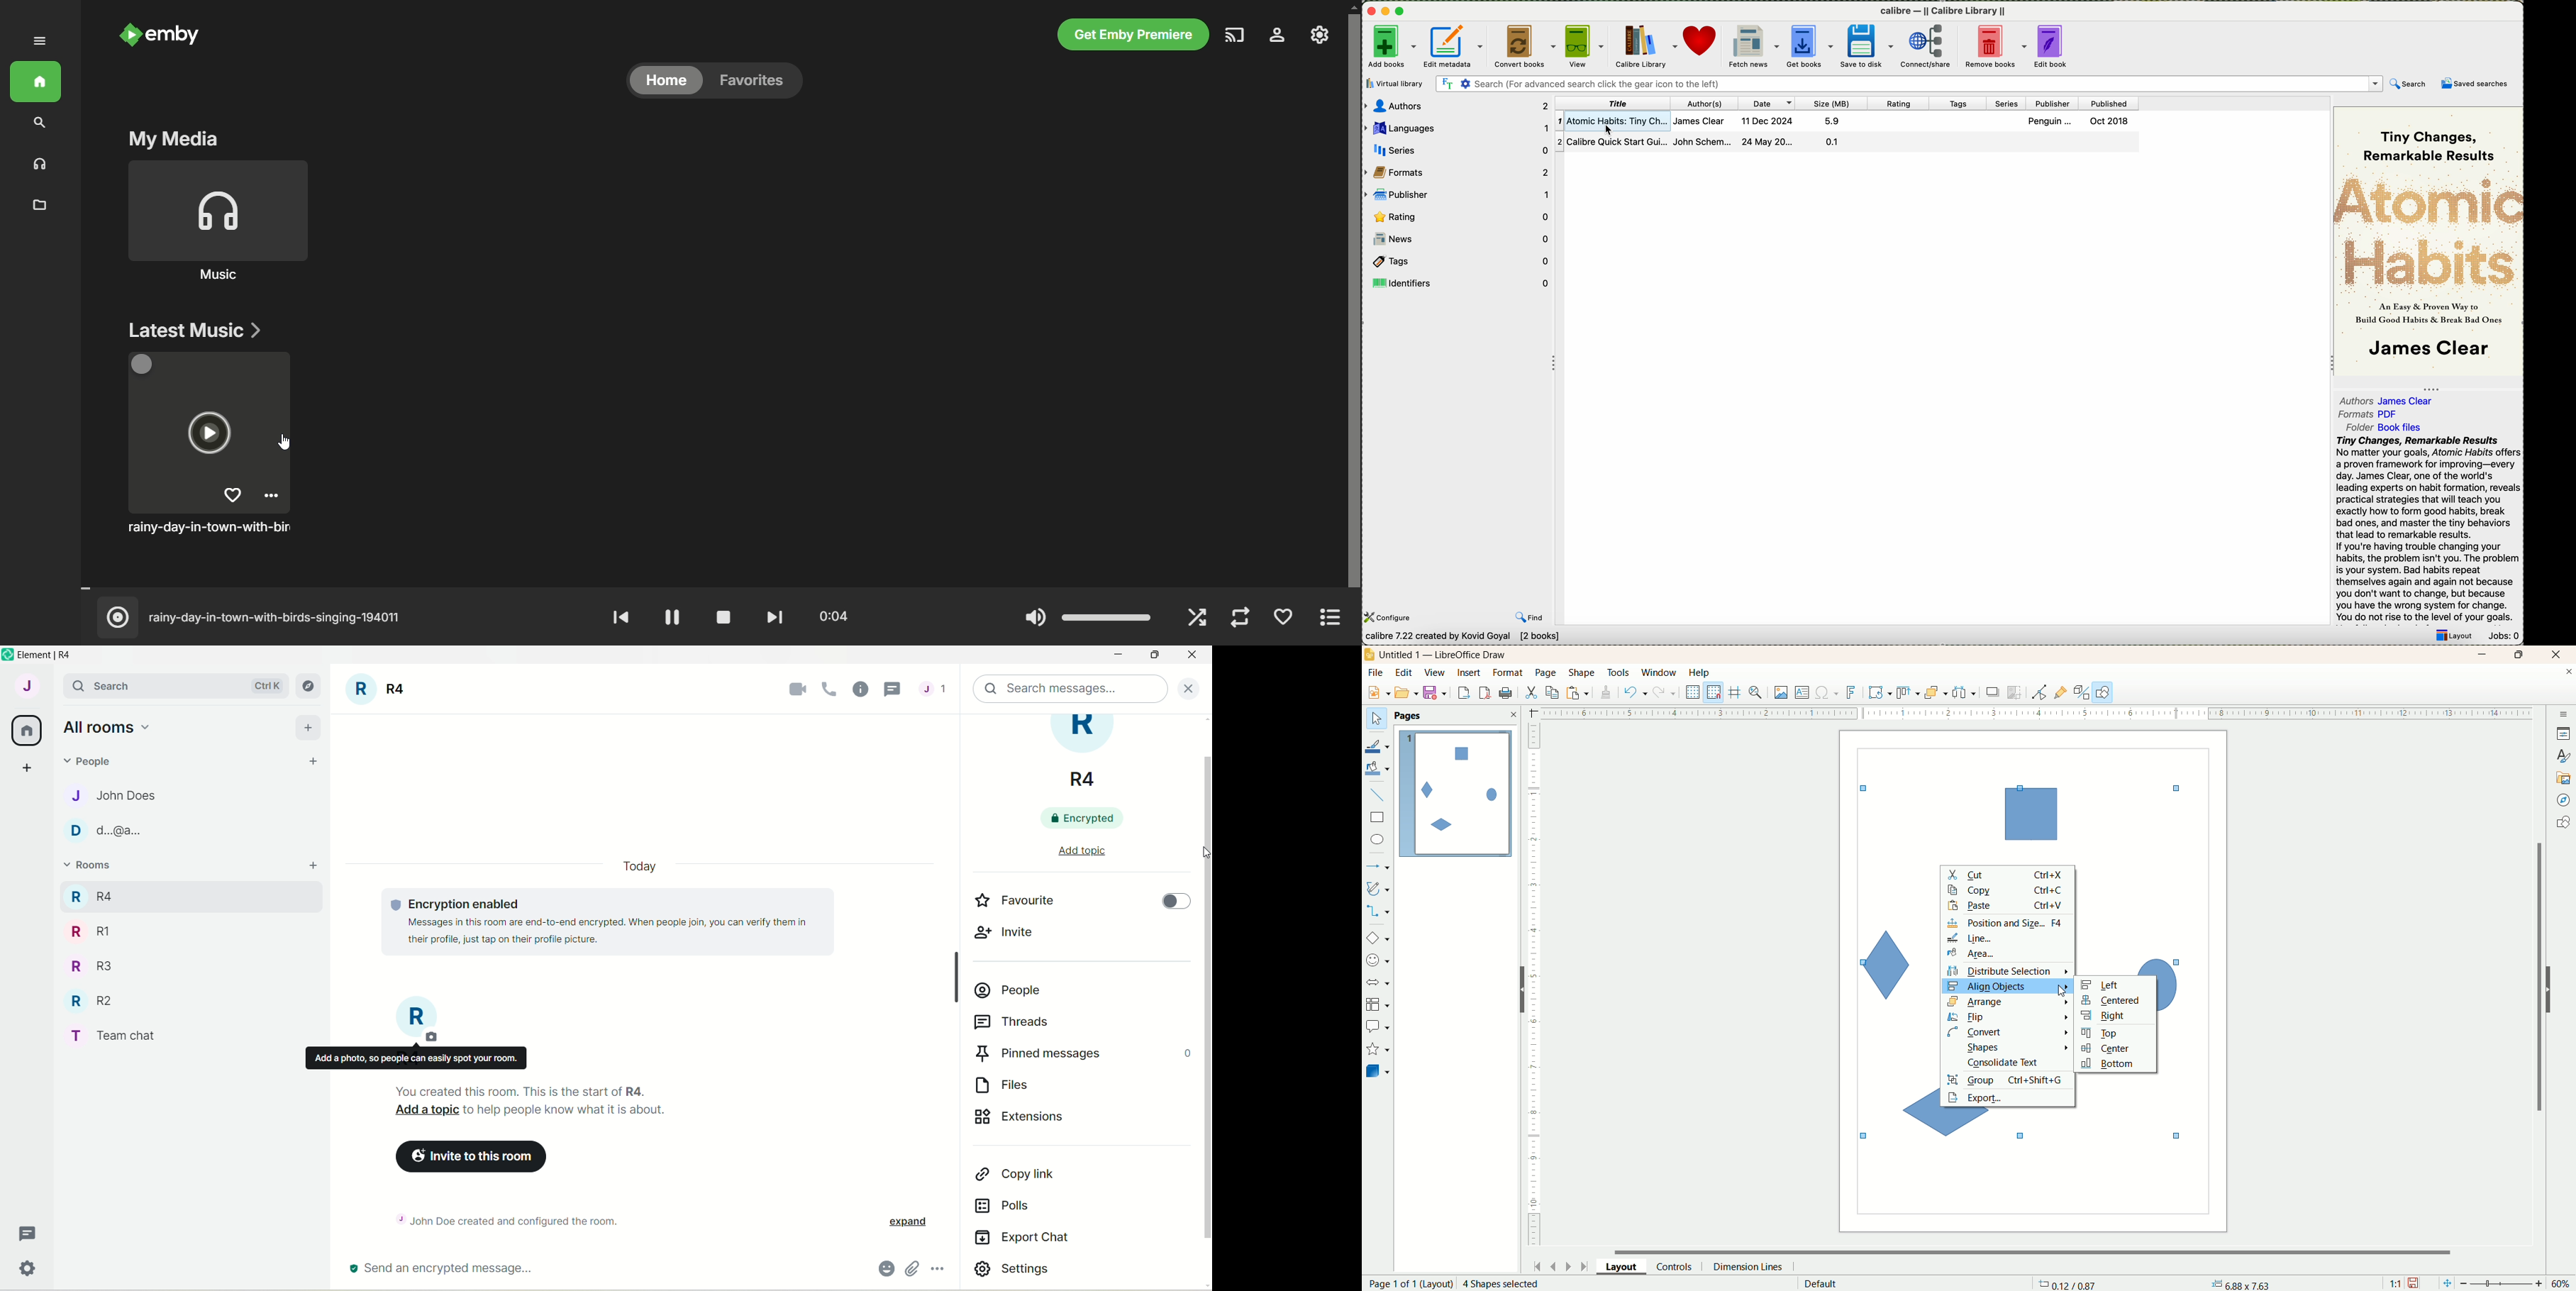  I want to click on fill color, so click(1379, 769).